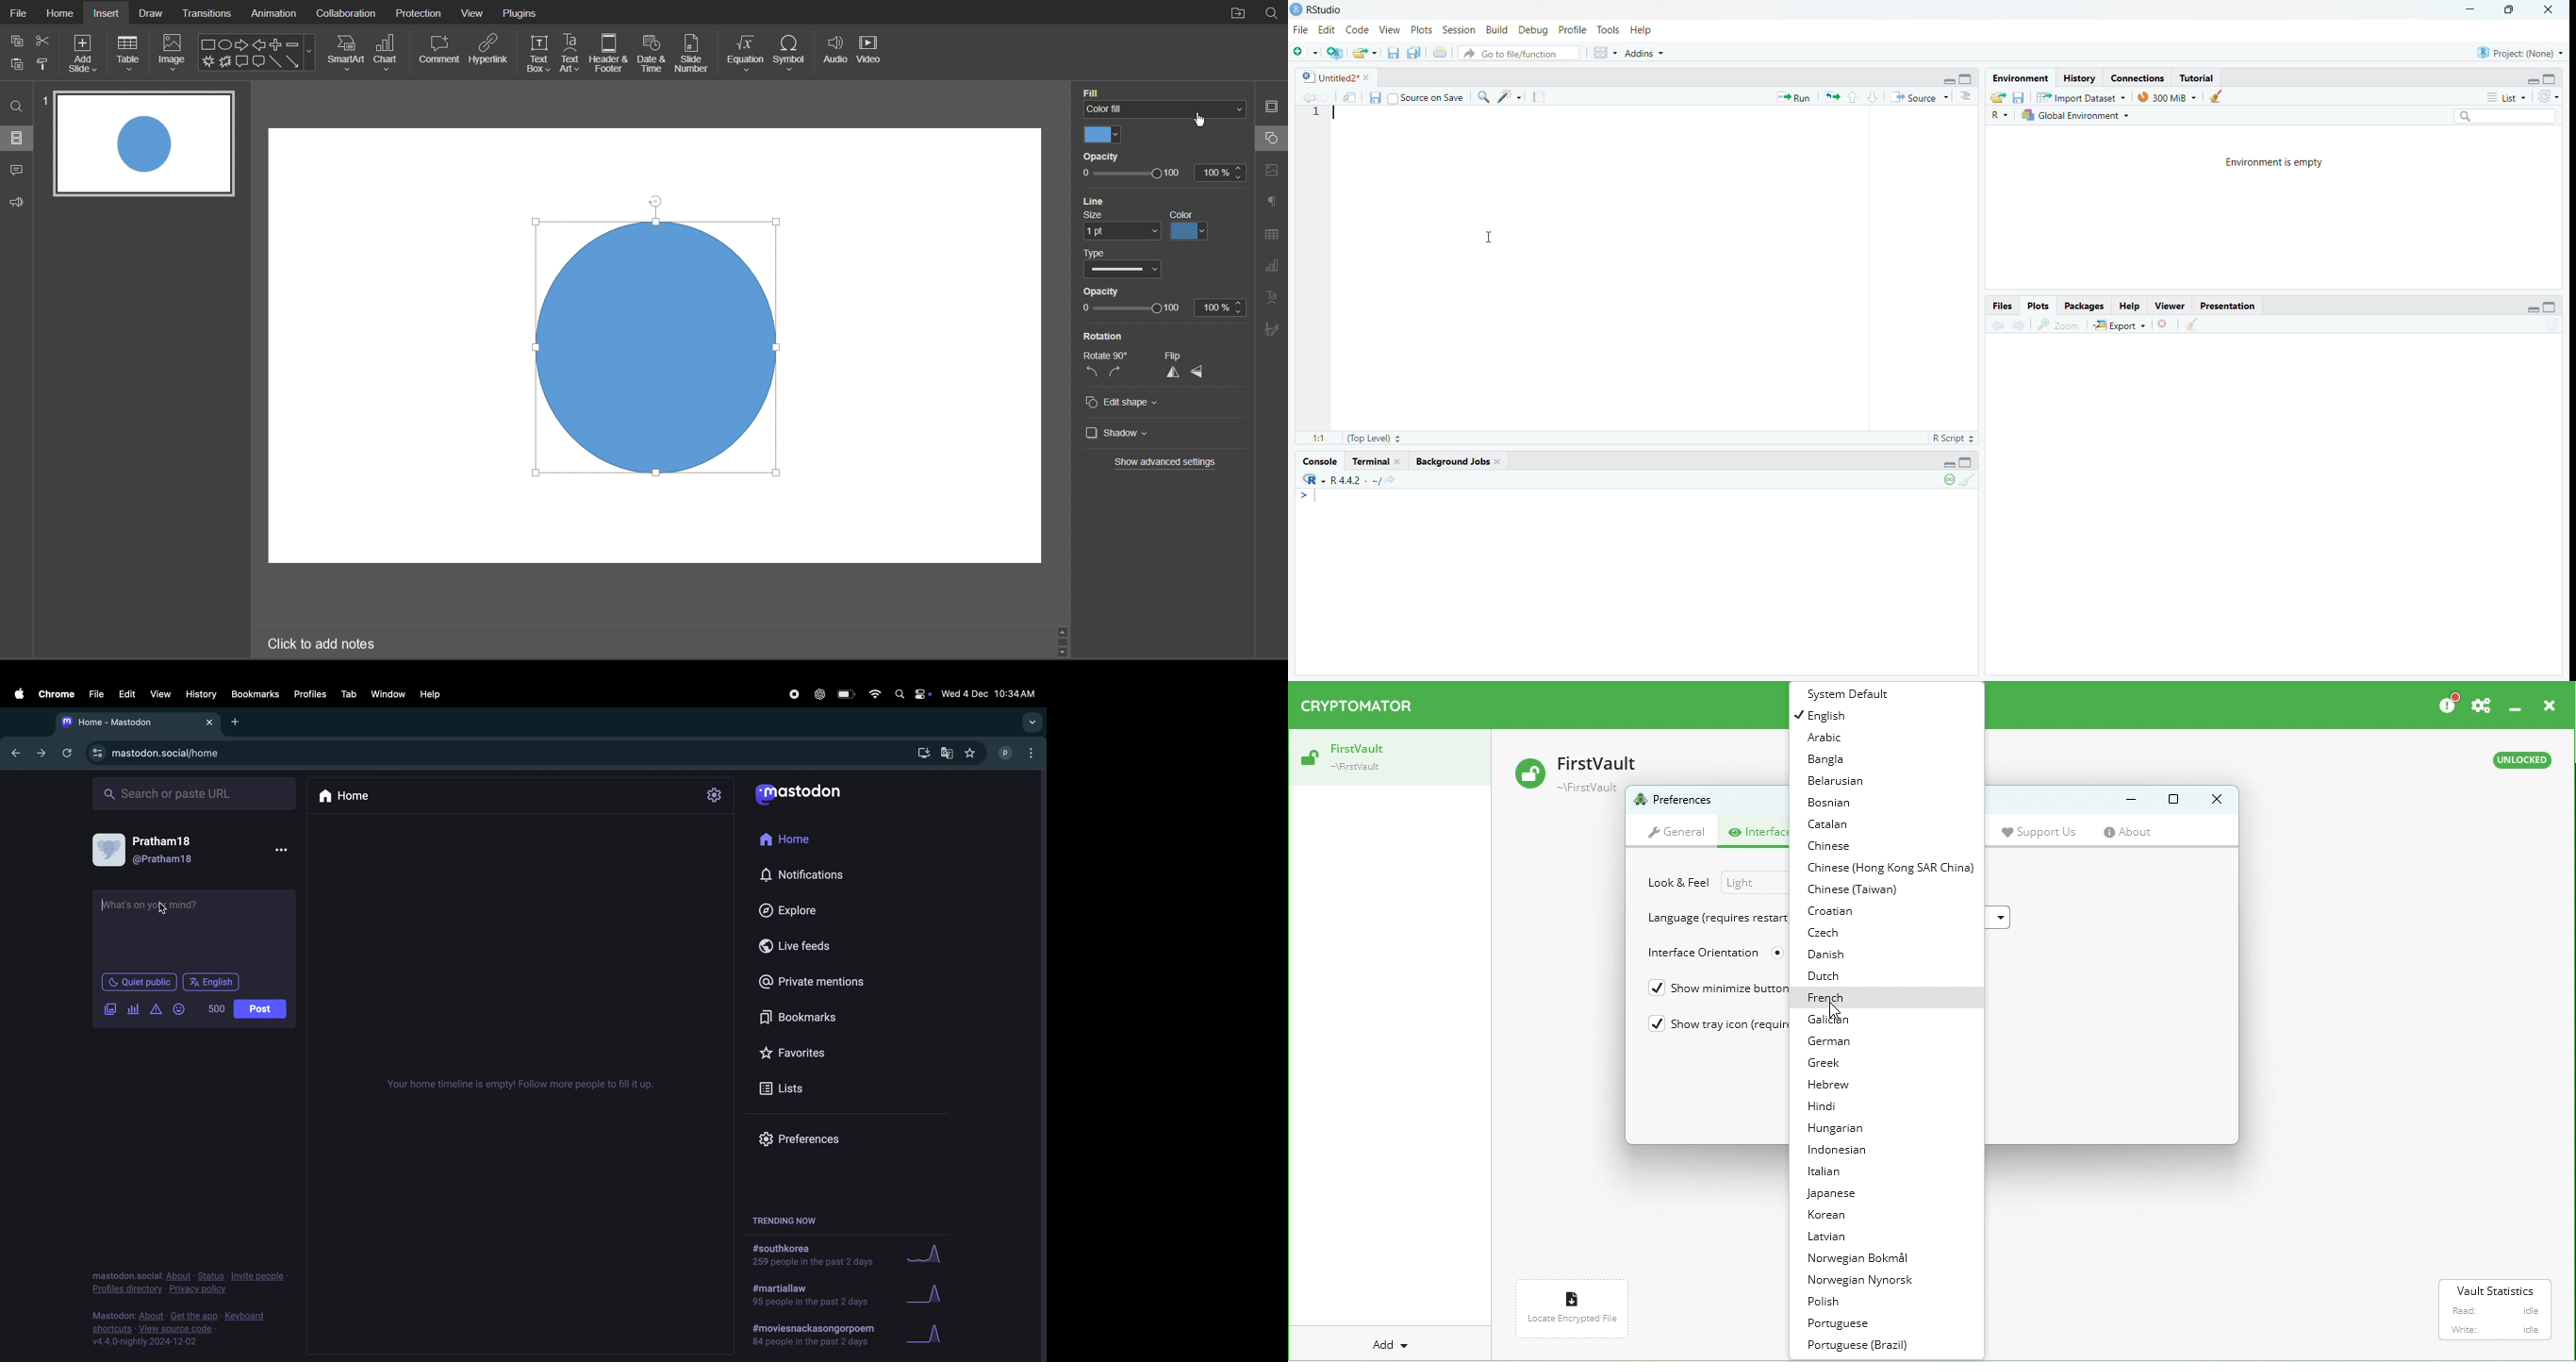 The width and height of the screenshot is (2576, 1372). I want to click on go back, so click(1993, 325).